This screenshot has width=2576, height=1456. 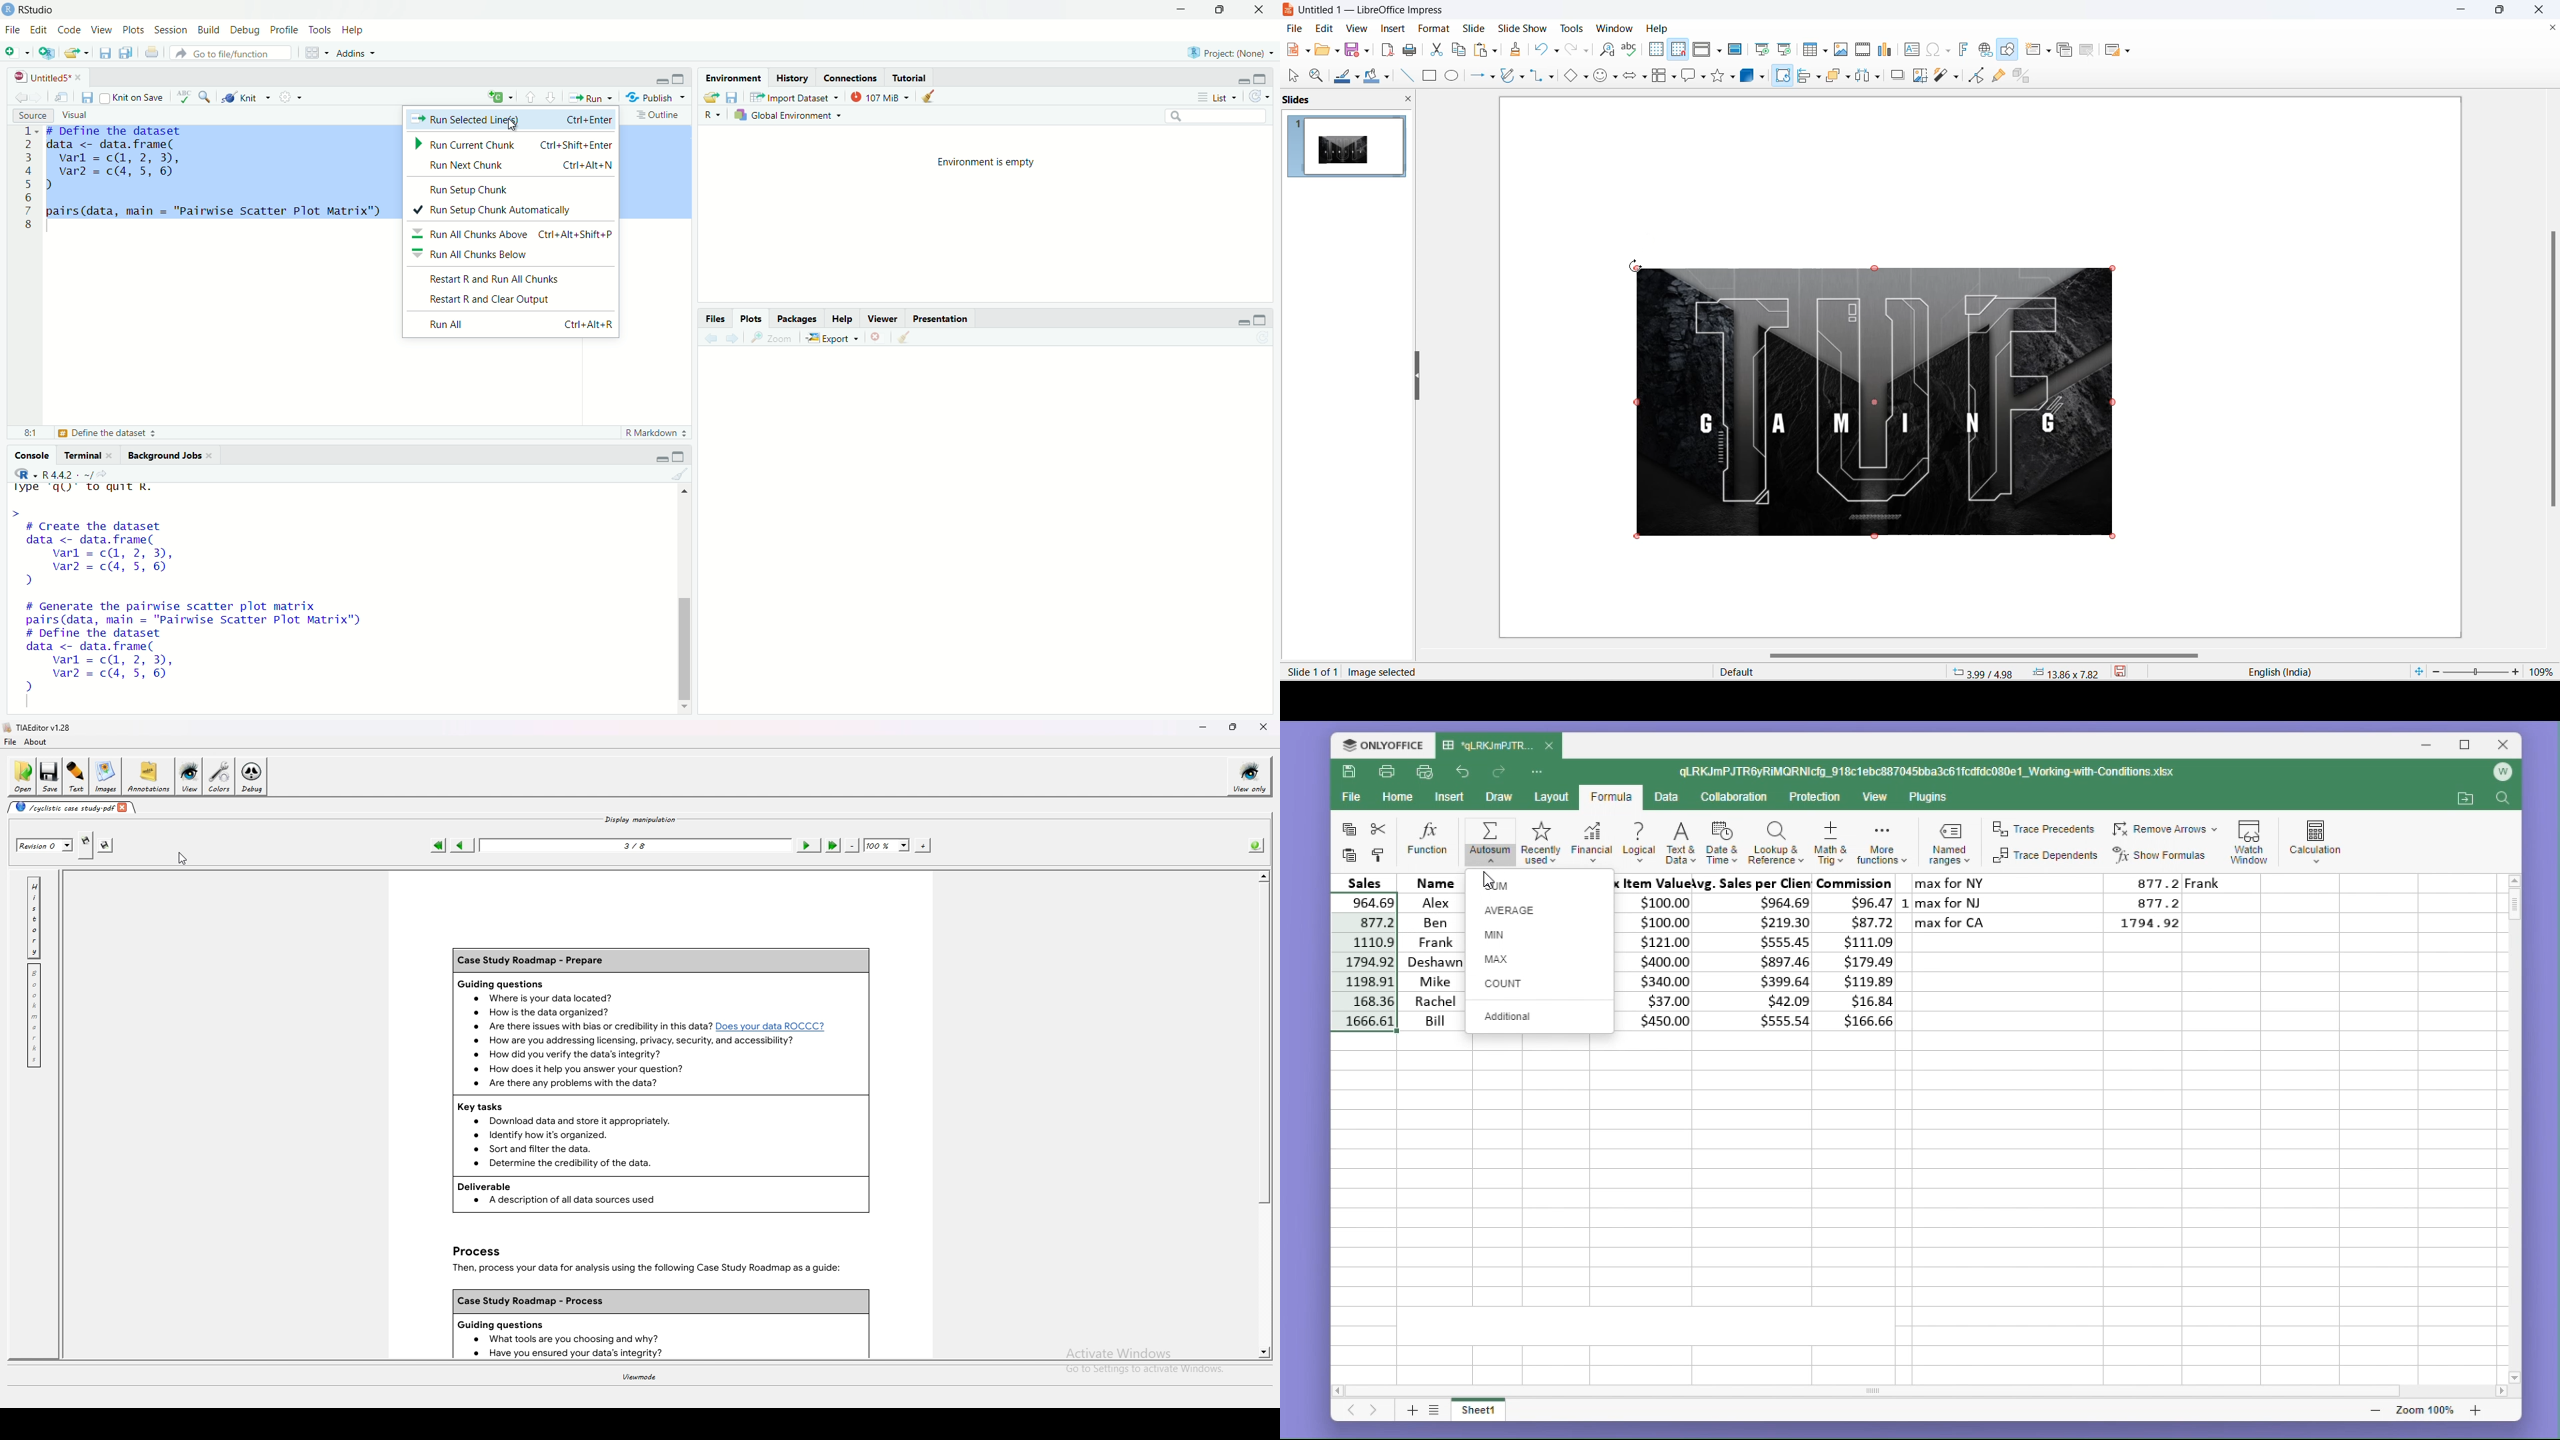 What do you see at coordinates (732, 95) in the screenshot?
I see `Save workspace as` at bounding box center [732, 95].